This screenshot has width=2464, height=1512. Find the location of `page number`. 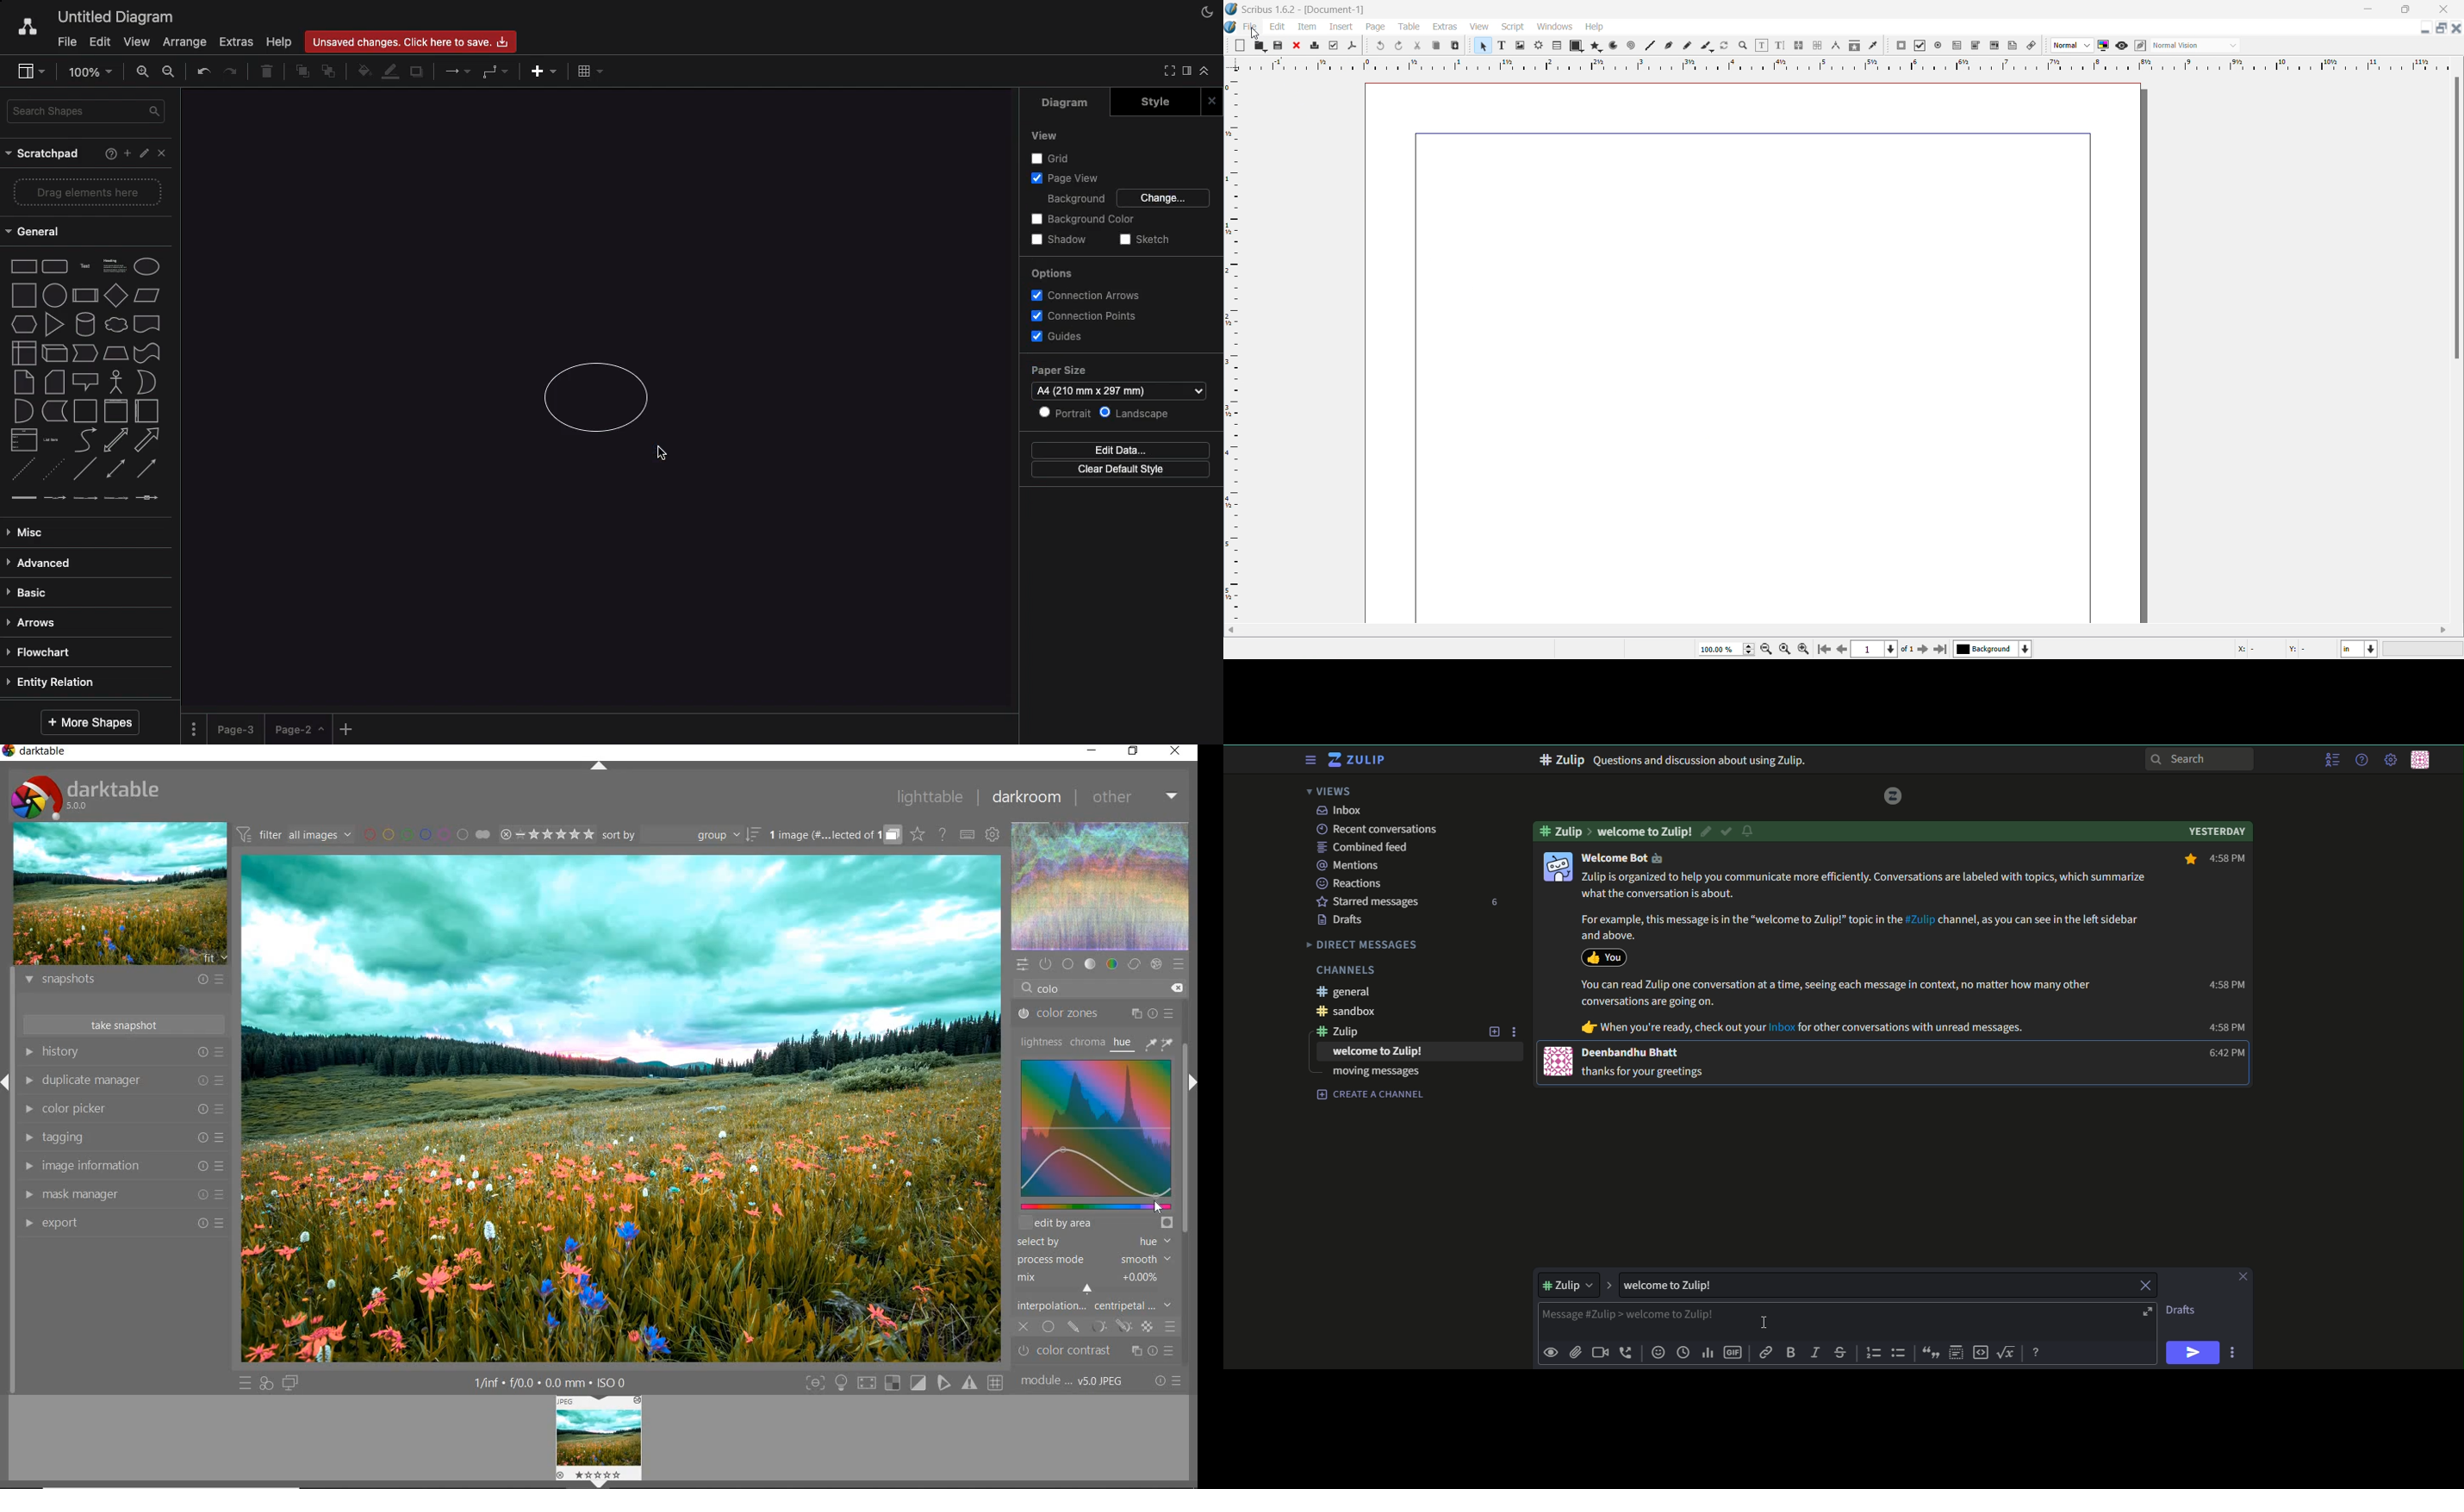

page number is located at coordinates (1881, 650).